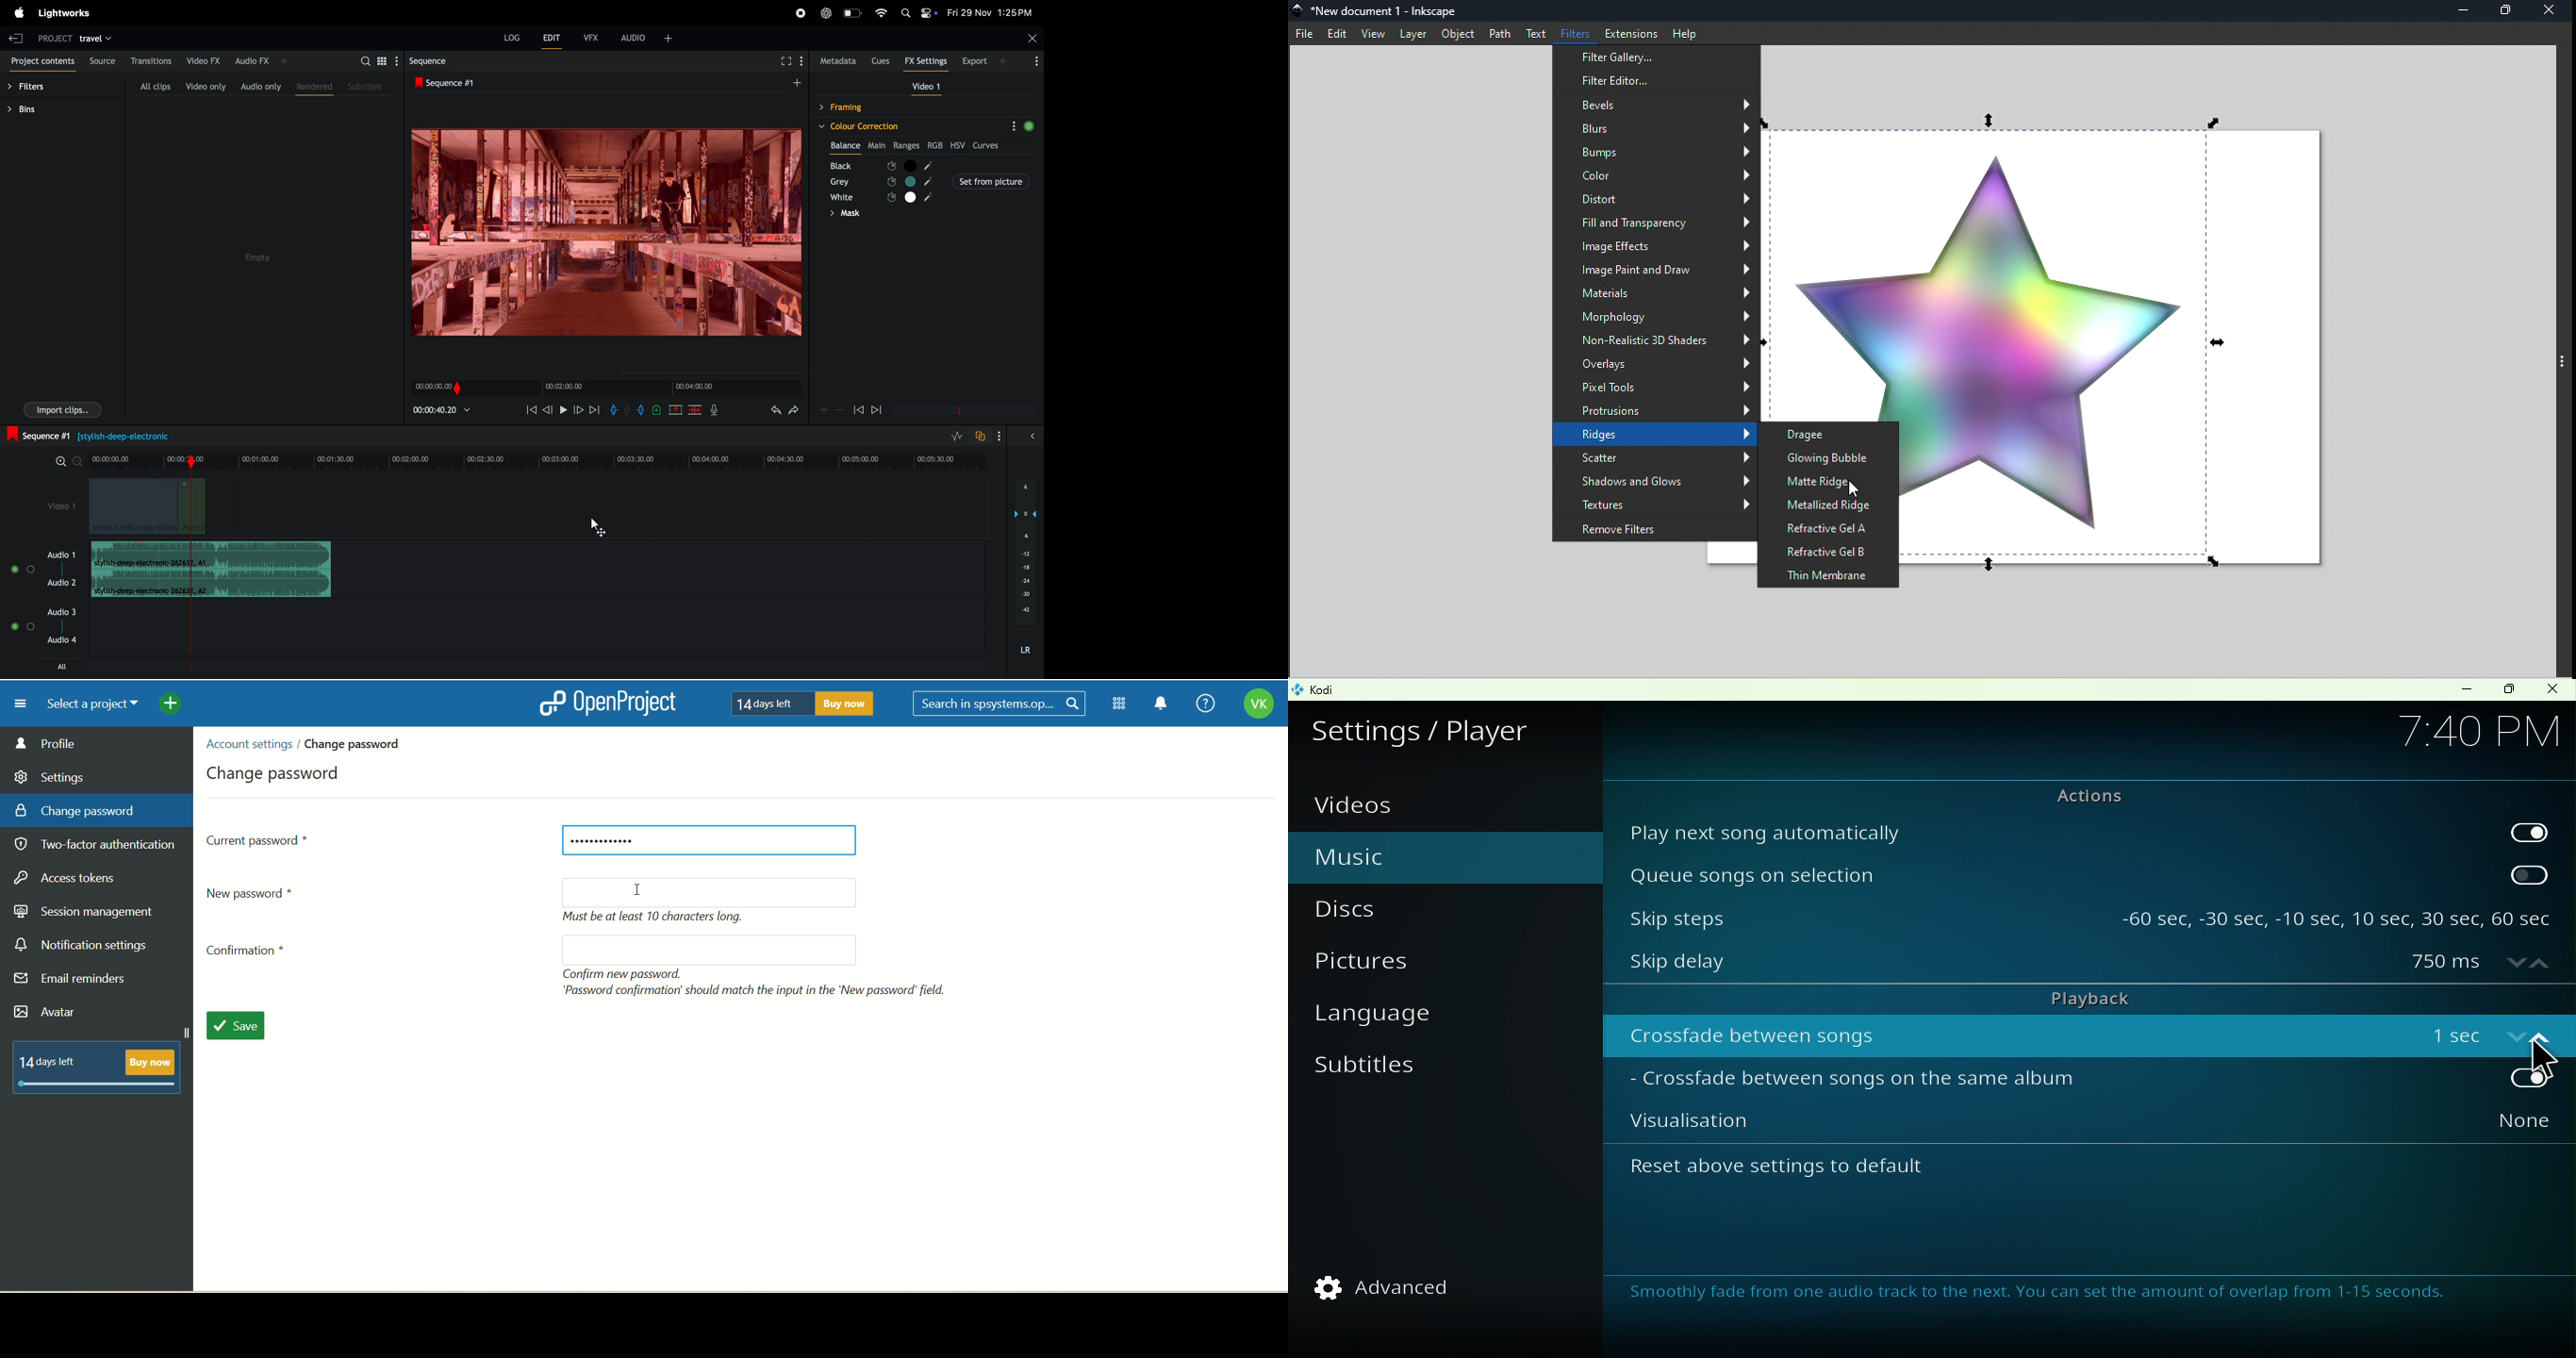 The width and height of the screenshot is (2576, 1372). Describe the element at coordinates (48, 1014) in the screenshot. I see `avatar` at that location.